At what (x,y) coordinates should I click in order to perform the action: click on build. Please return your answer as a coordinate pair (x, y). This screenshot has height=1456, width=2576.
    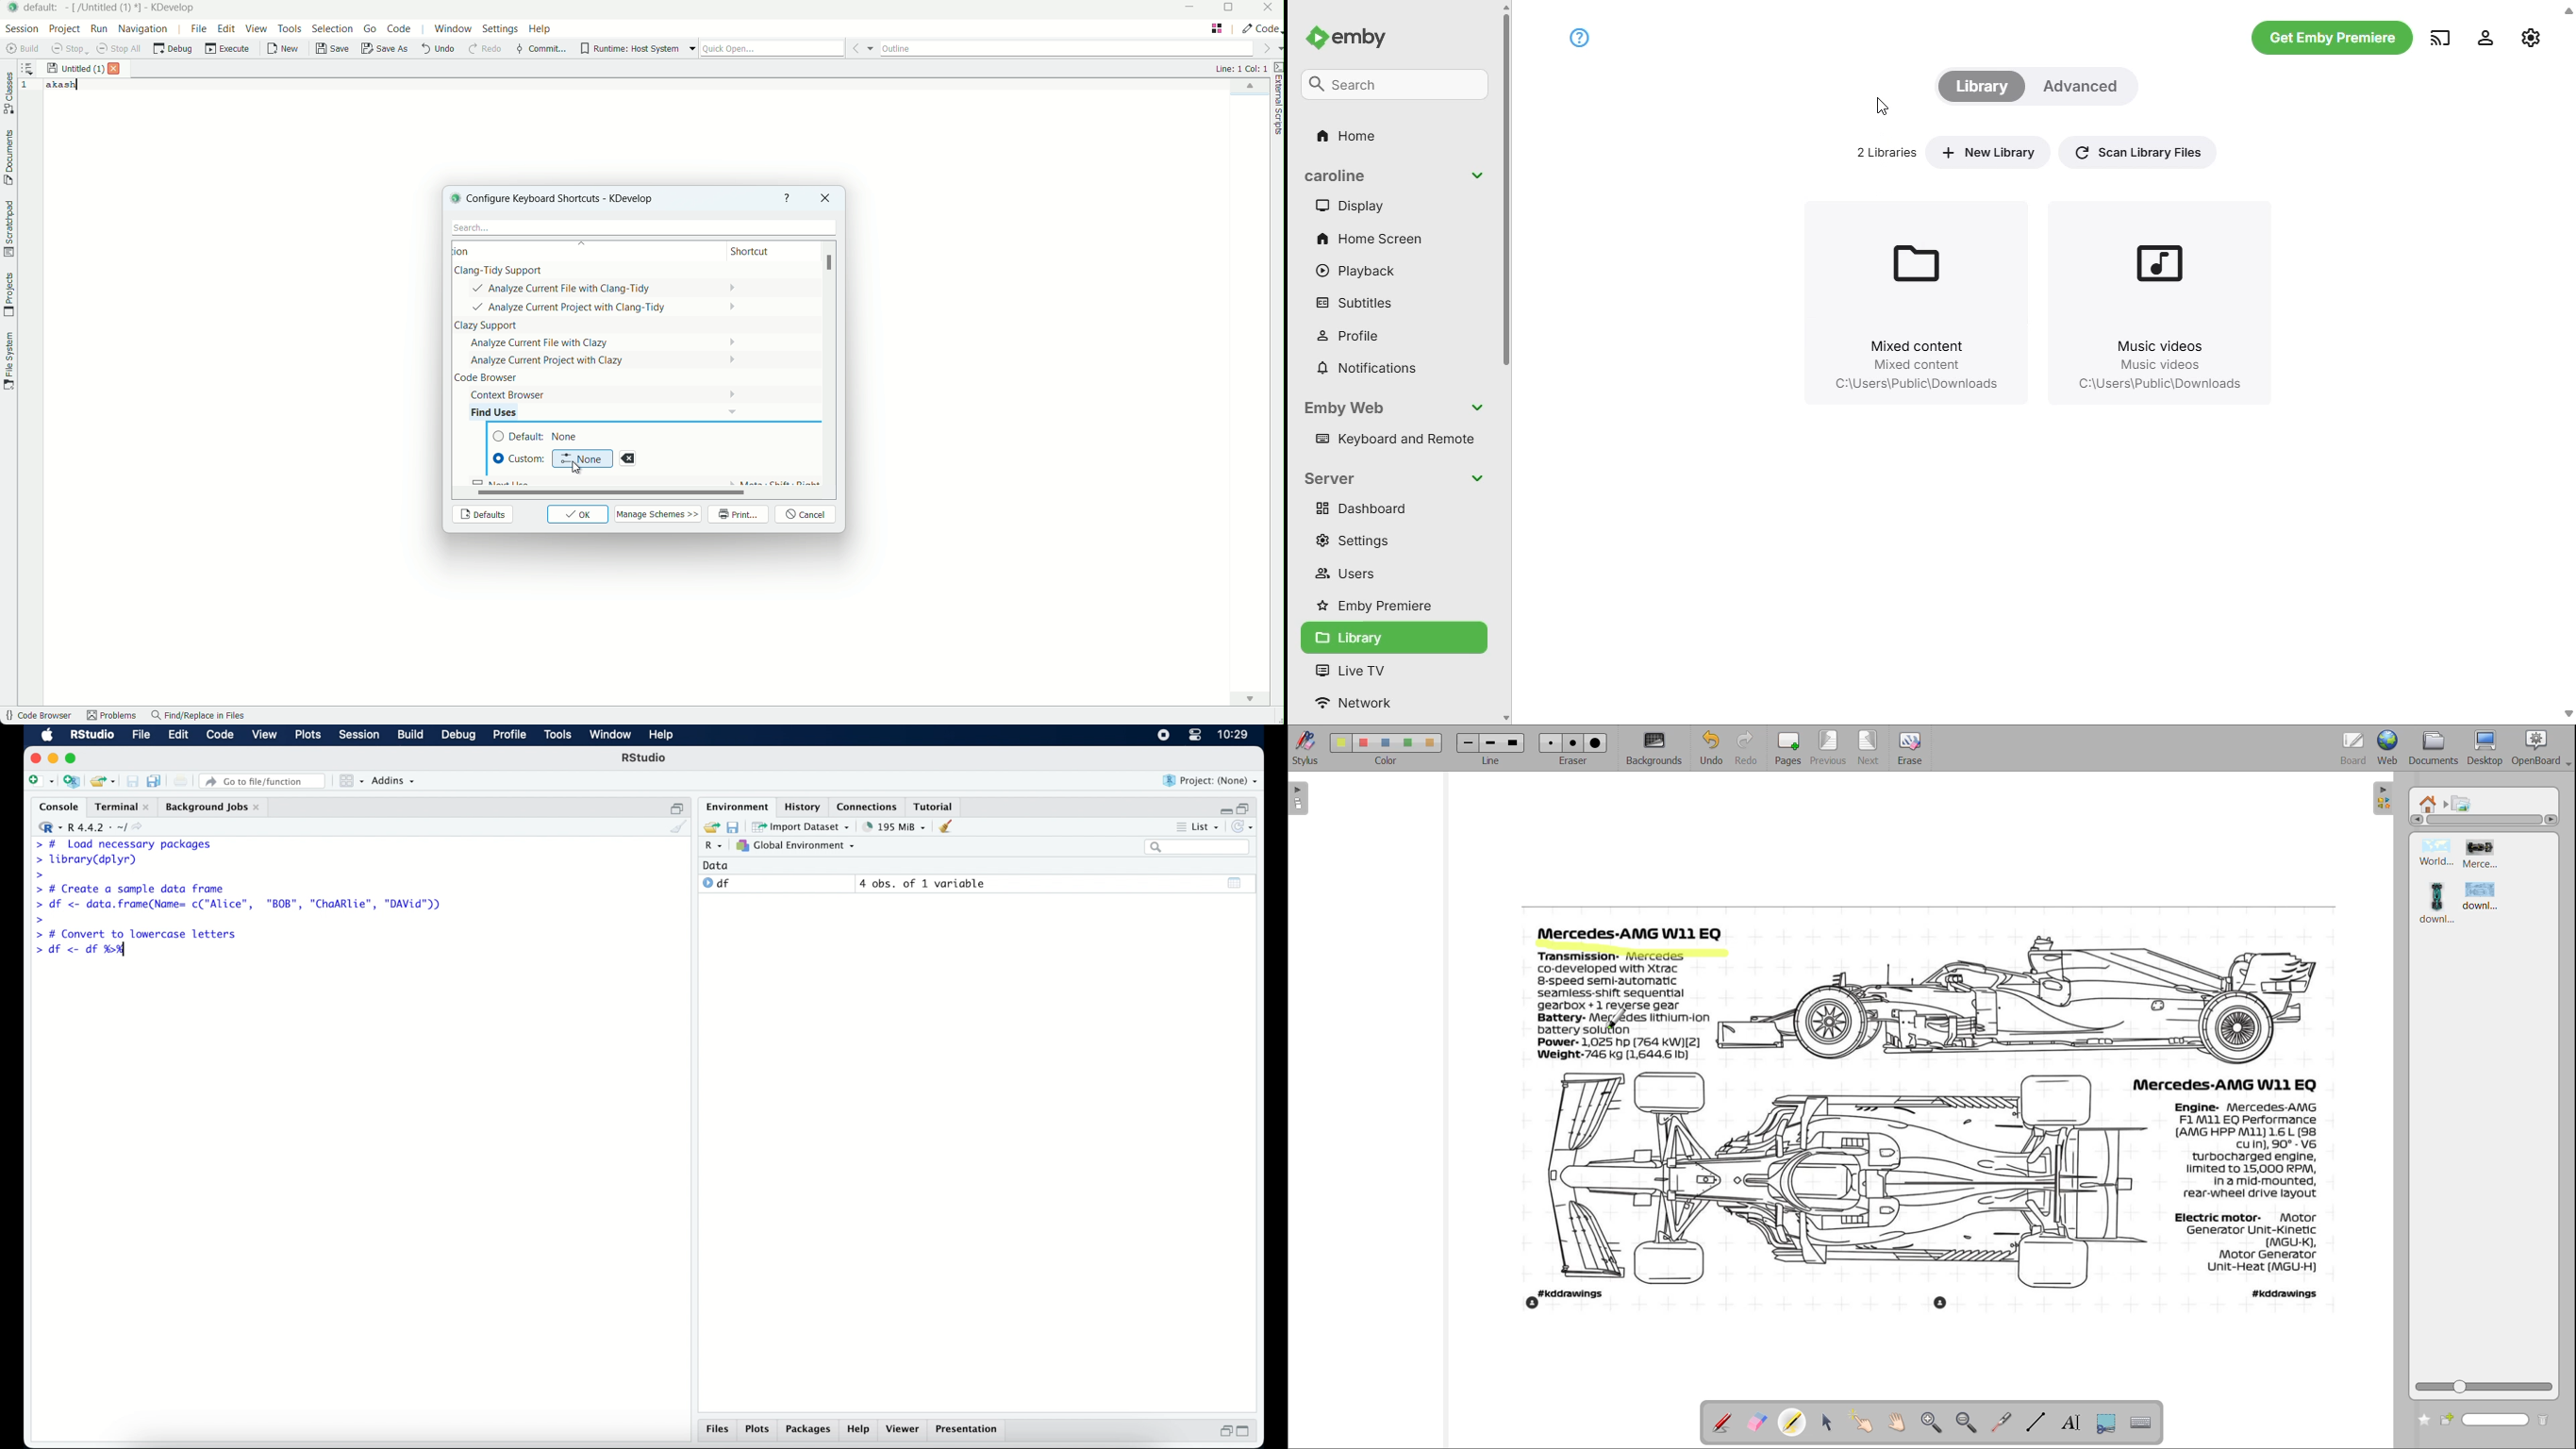
    Looking at the image, I should click on (410, 735).